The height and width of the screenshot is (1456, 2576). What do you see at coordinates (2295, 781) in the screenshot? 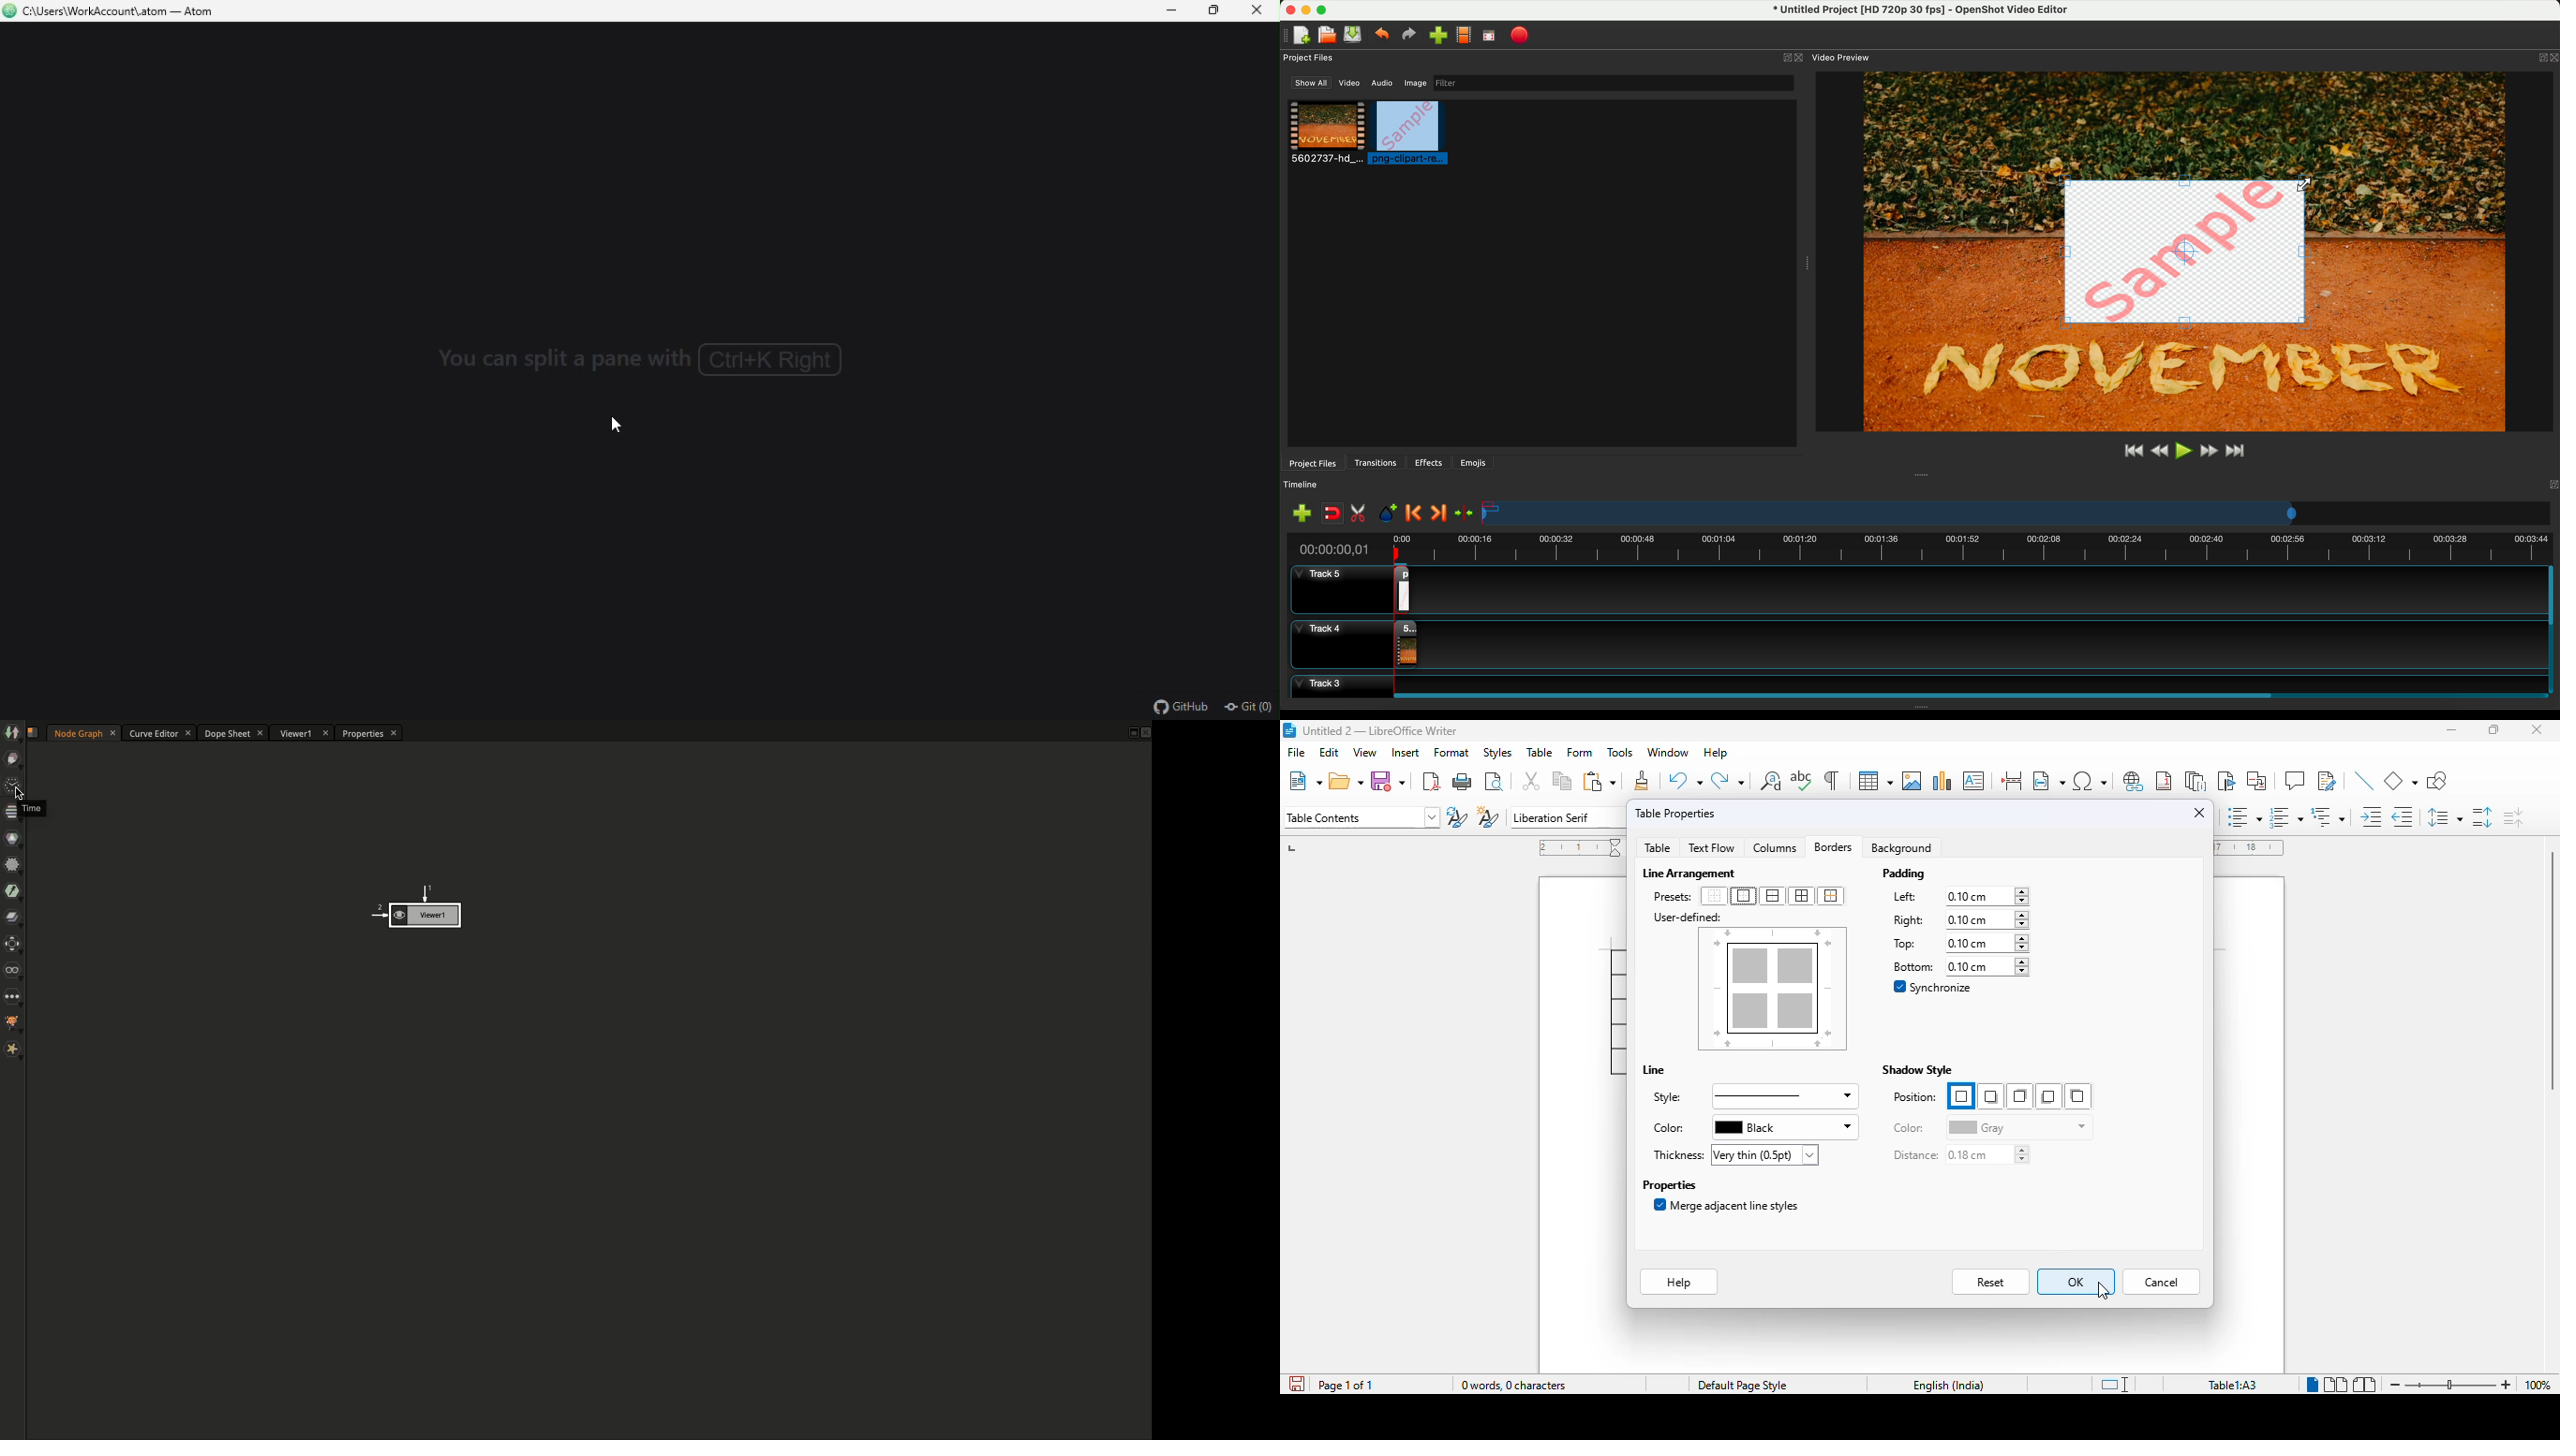
I see `insert comment` at bounding box center [2295, 781].